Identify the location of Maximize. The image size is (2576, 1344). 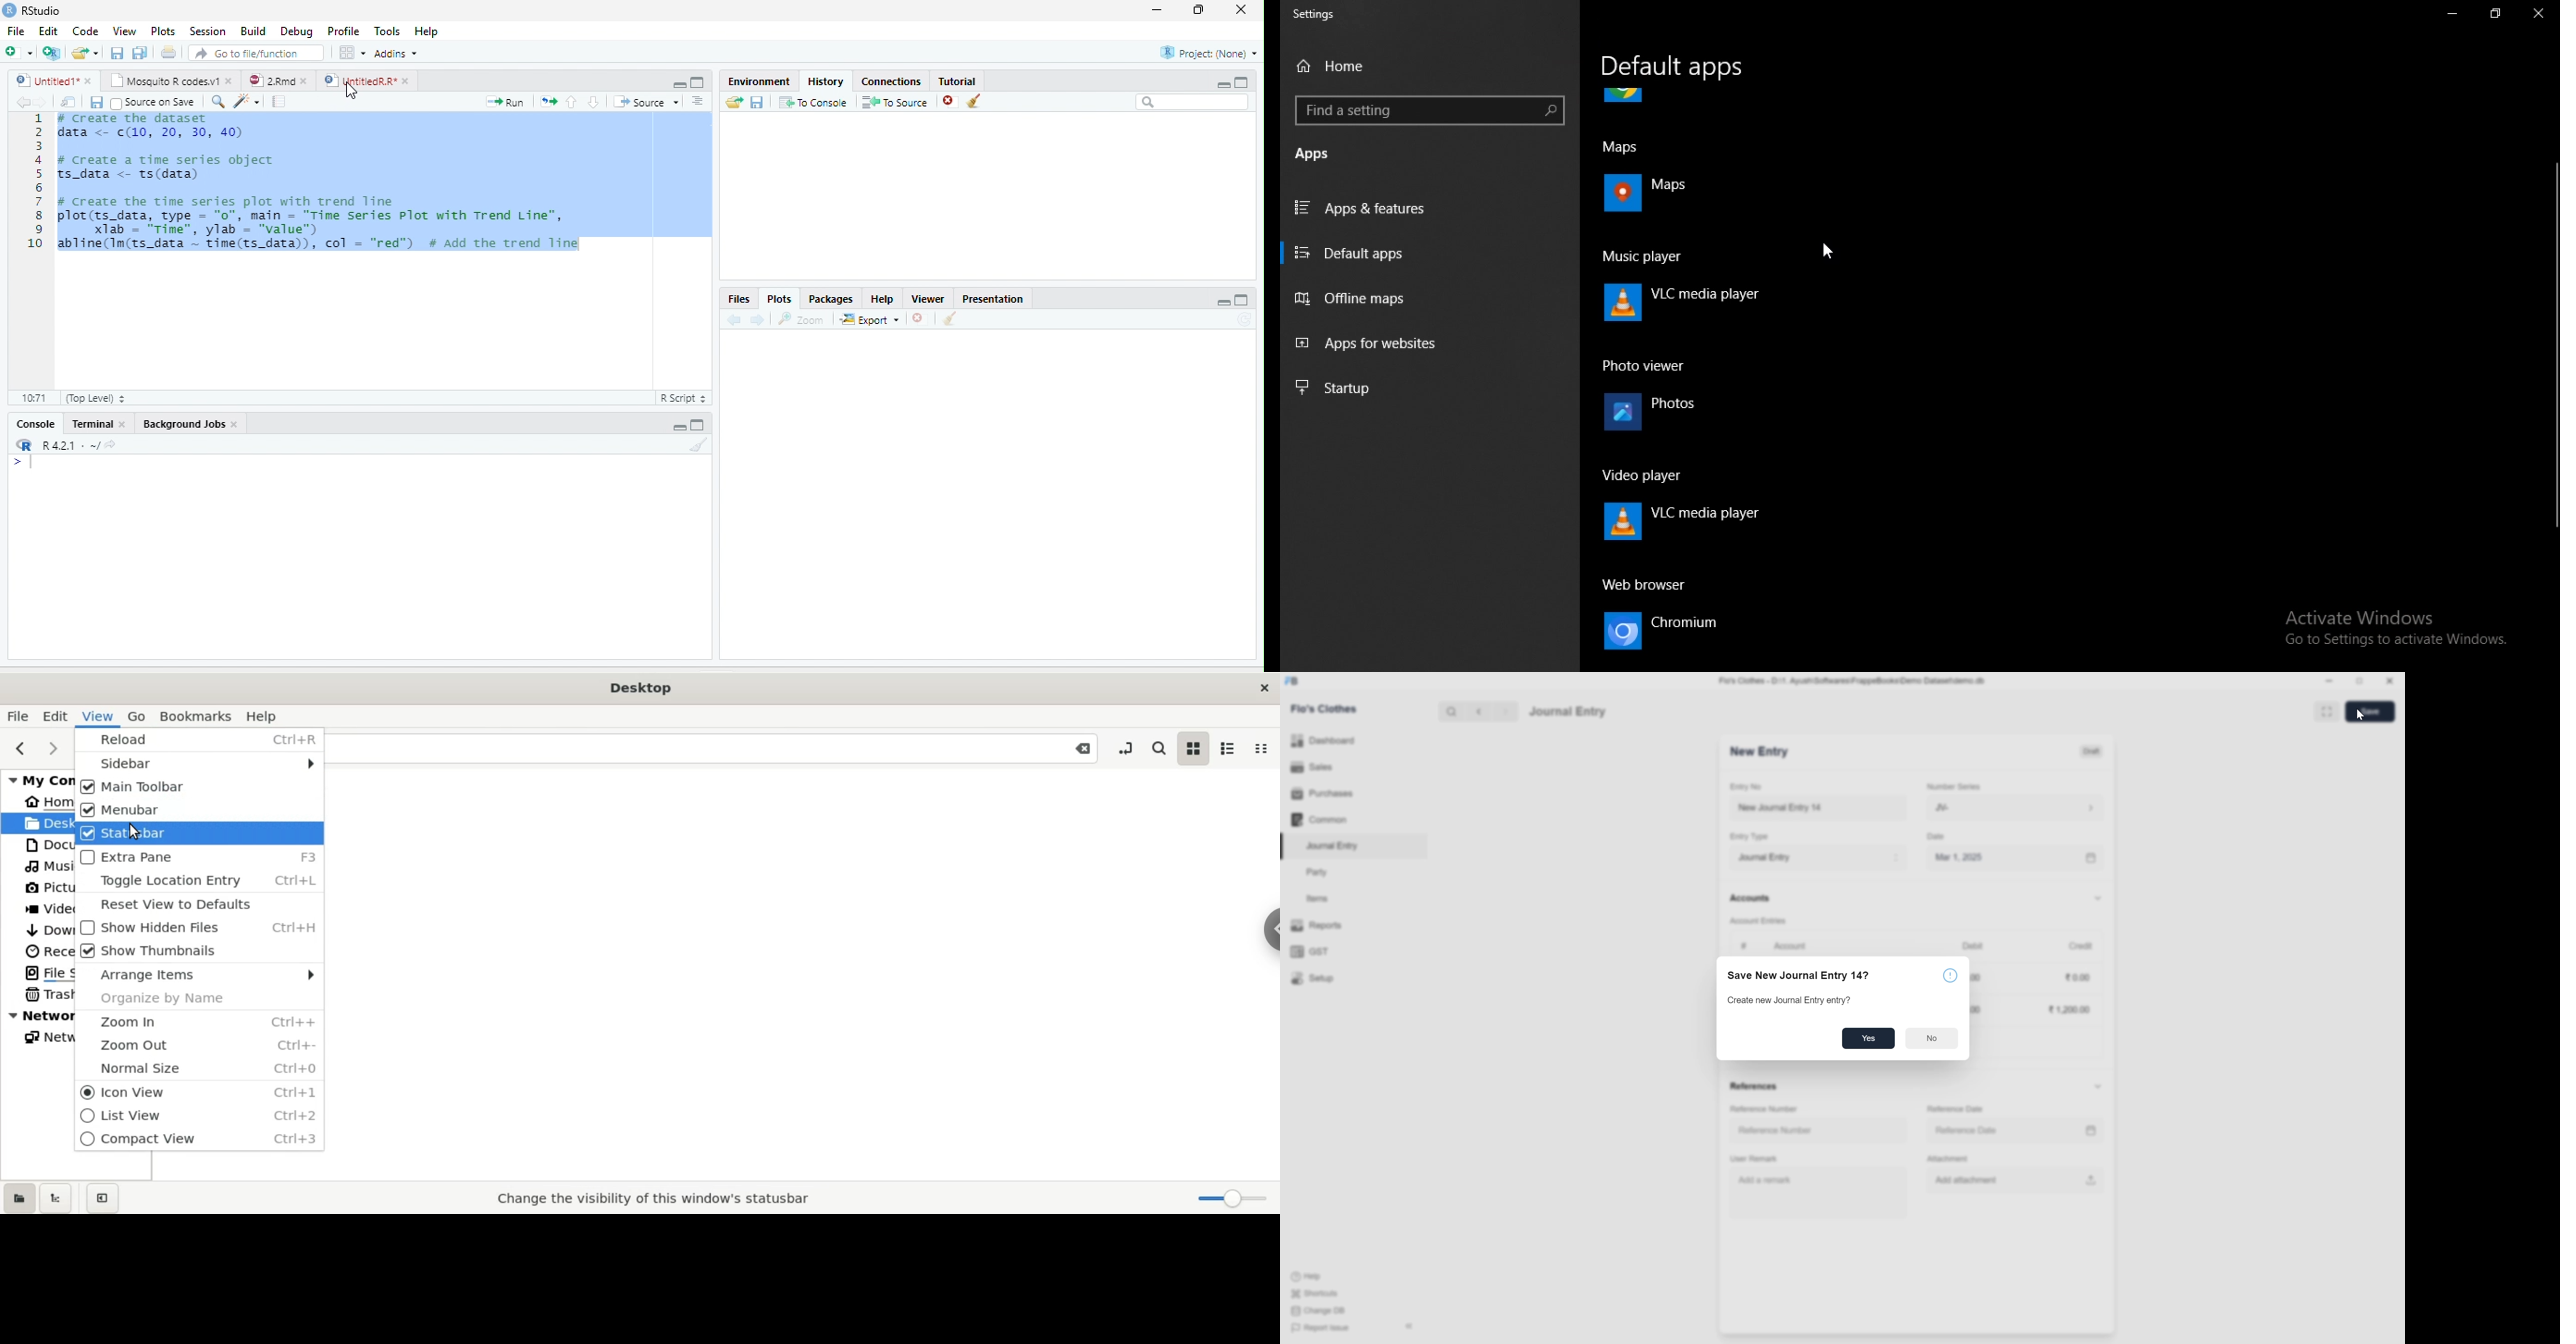
(1242, 81).